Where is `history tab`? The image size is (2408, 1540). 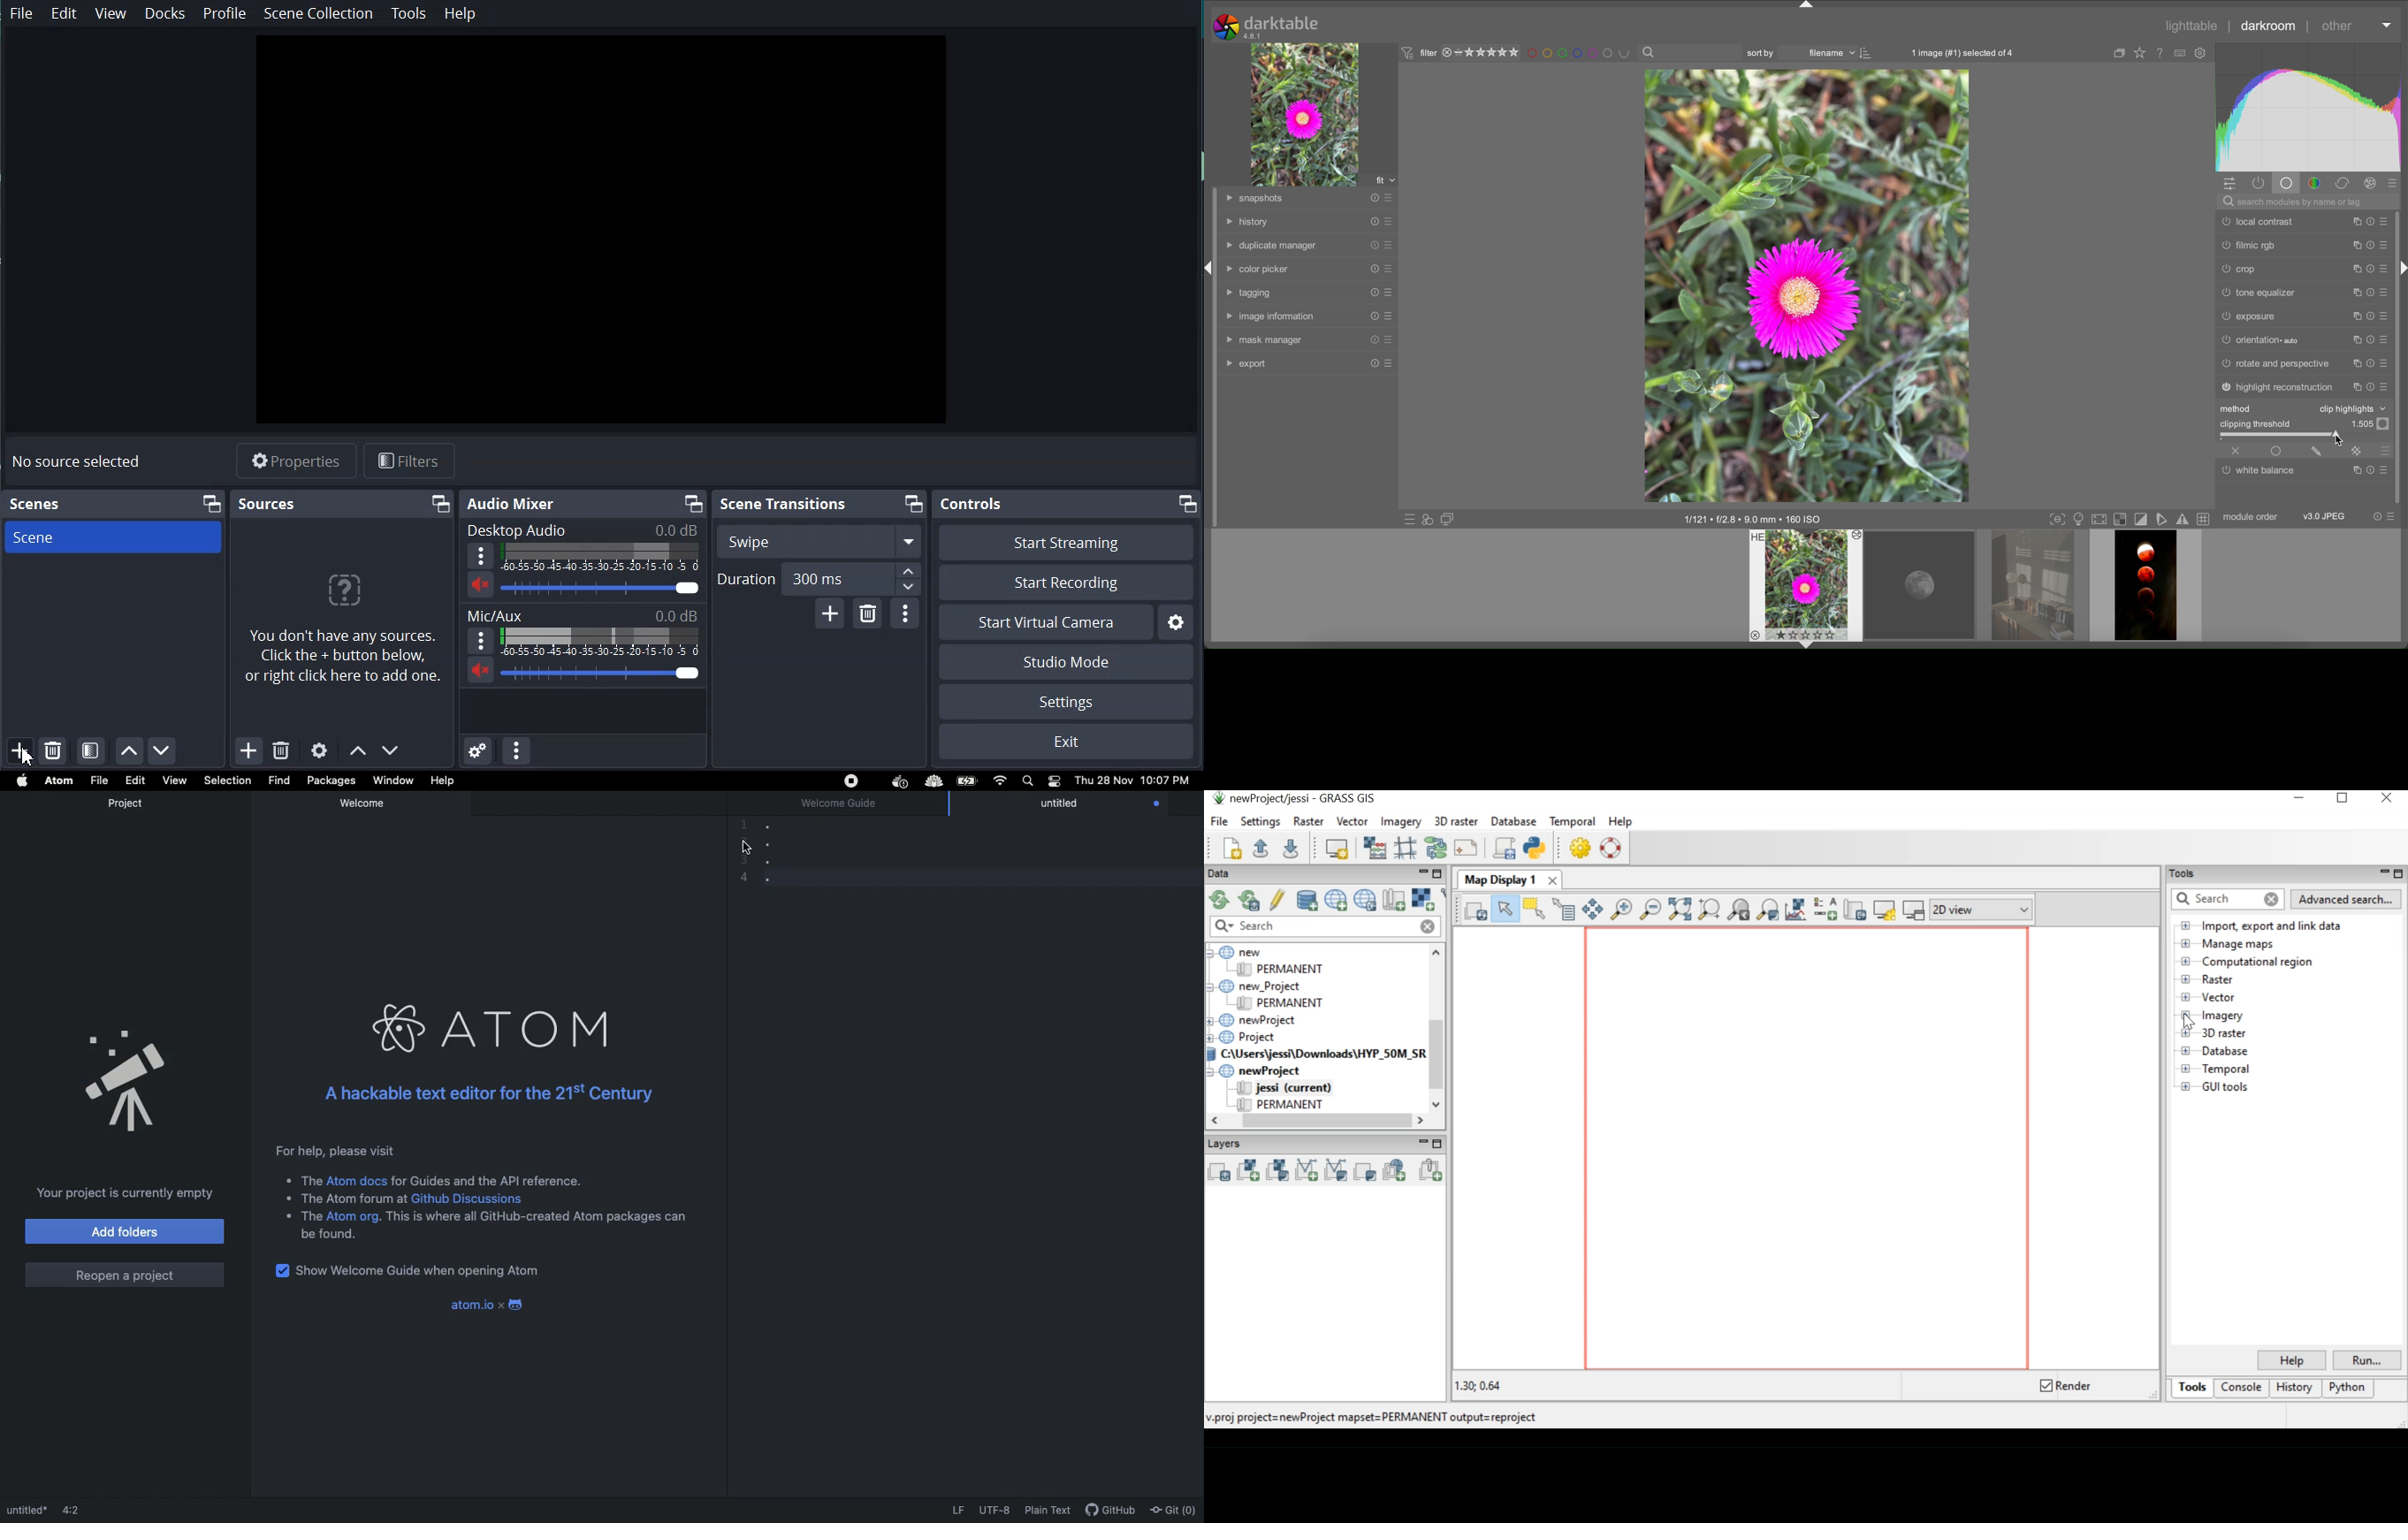 history tab is located at coordinates (1247, 222).